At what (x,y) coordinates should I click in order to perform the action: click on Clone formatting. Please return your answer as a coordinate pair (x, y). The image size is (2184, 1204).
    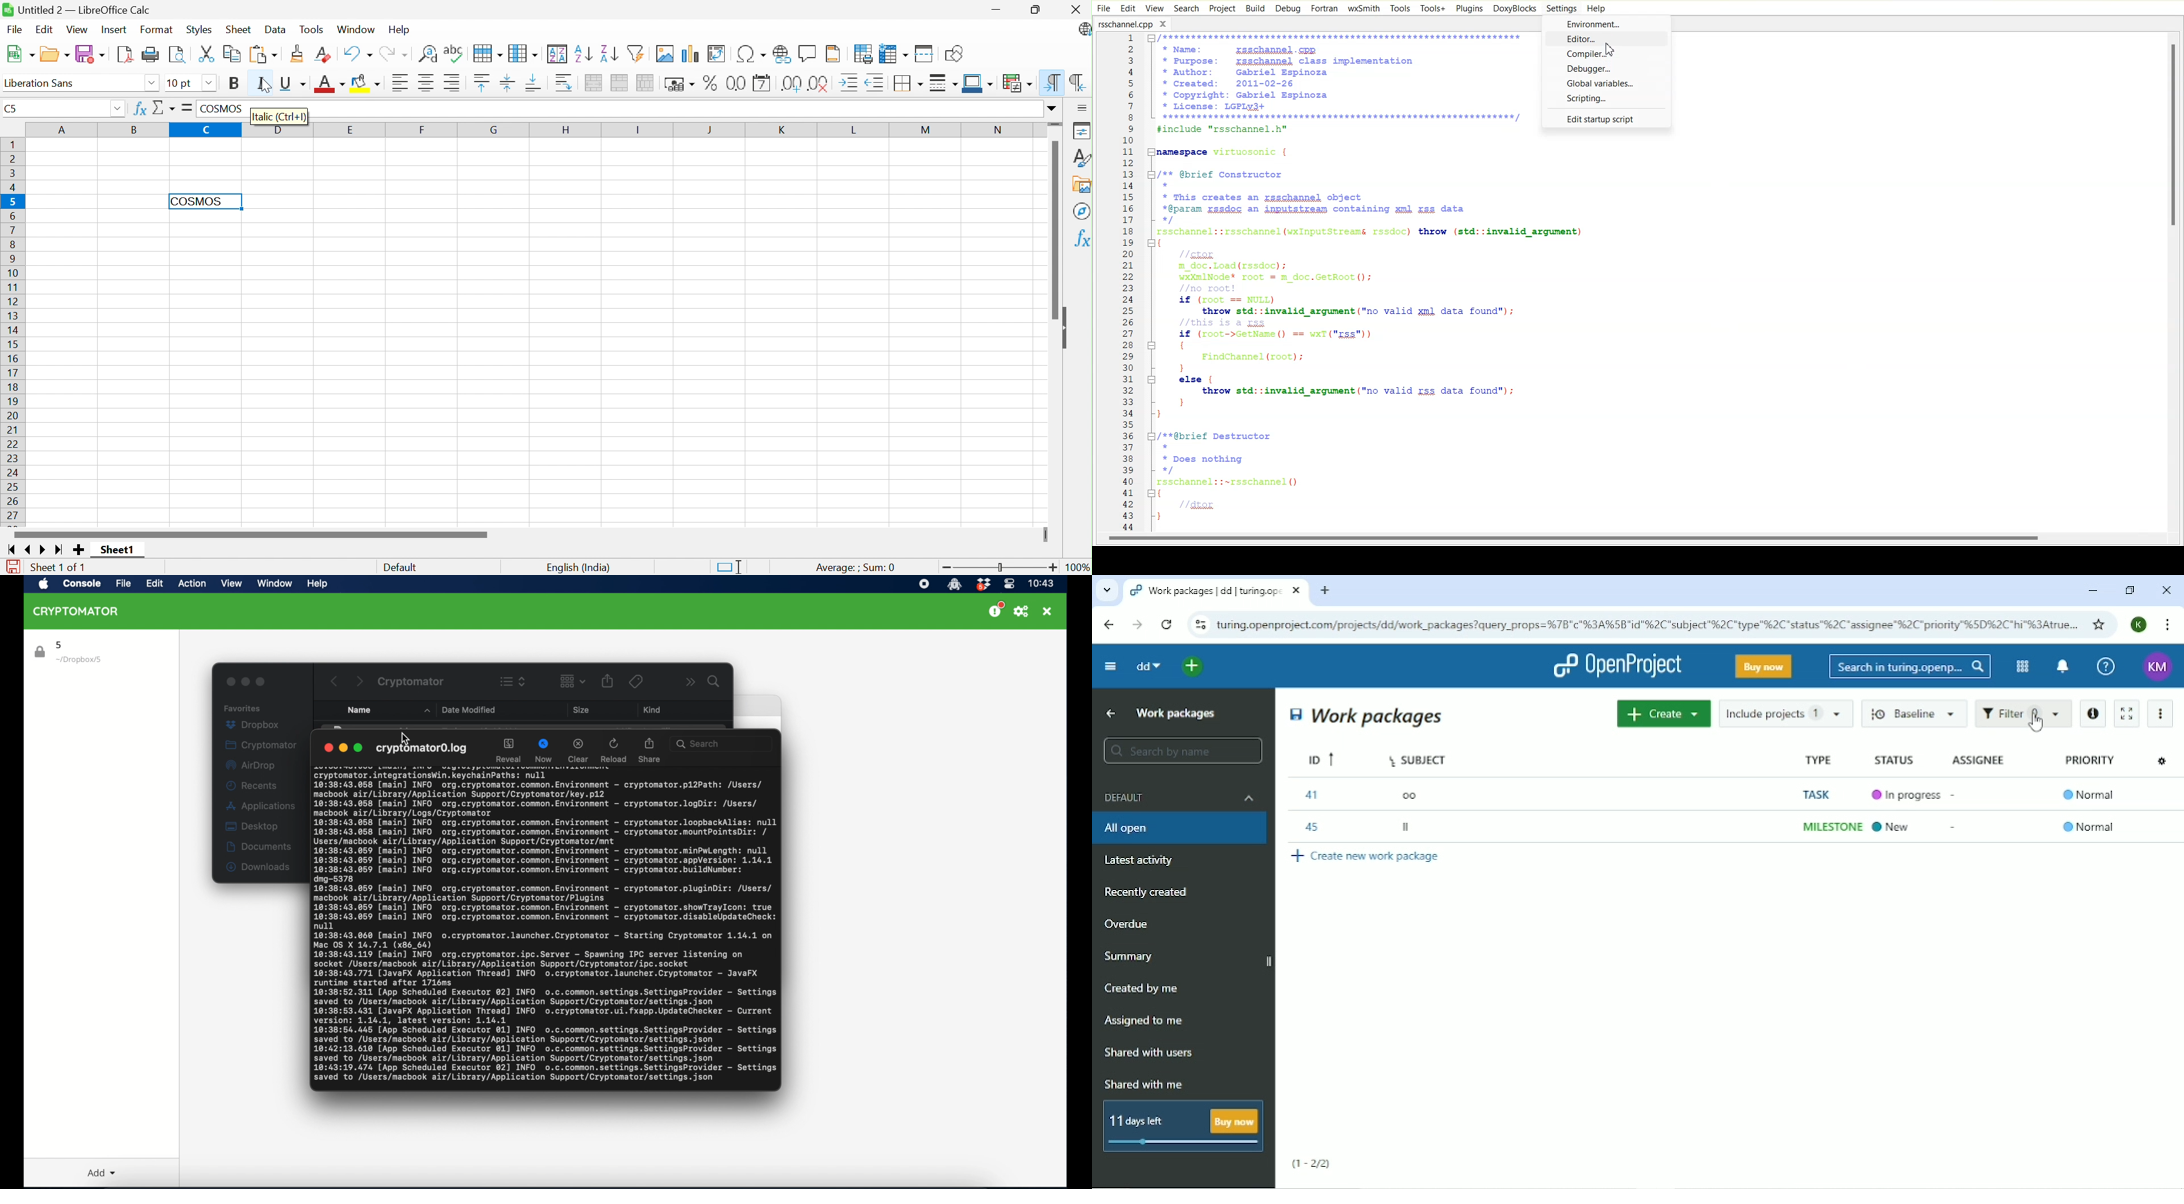
    Looking at the image, I should click on (298, 52).